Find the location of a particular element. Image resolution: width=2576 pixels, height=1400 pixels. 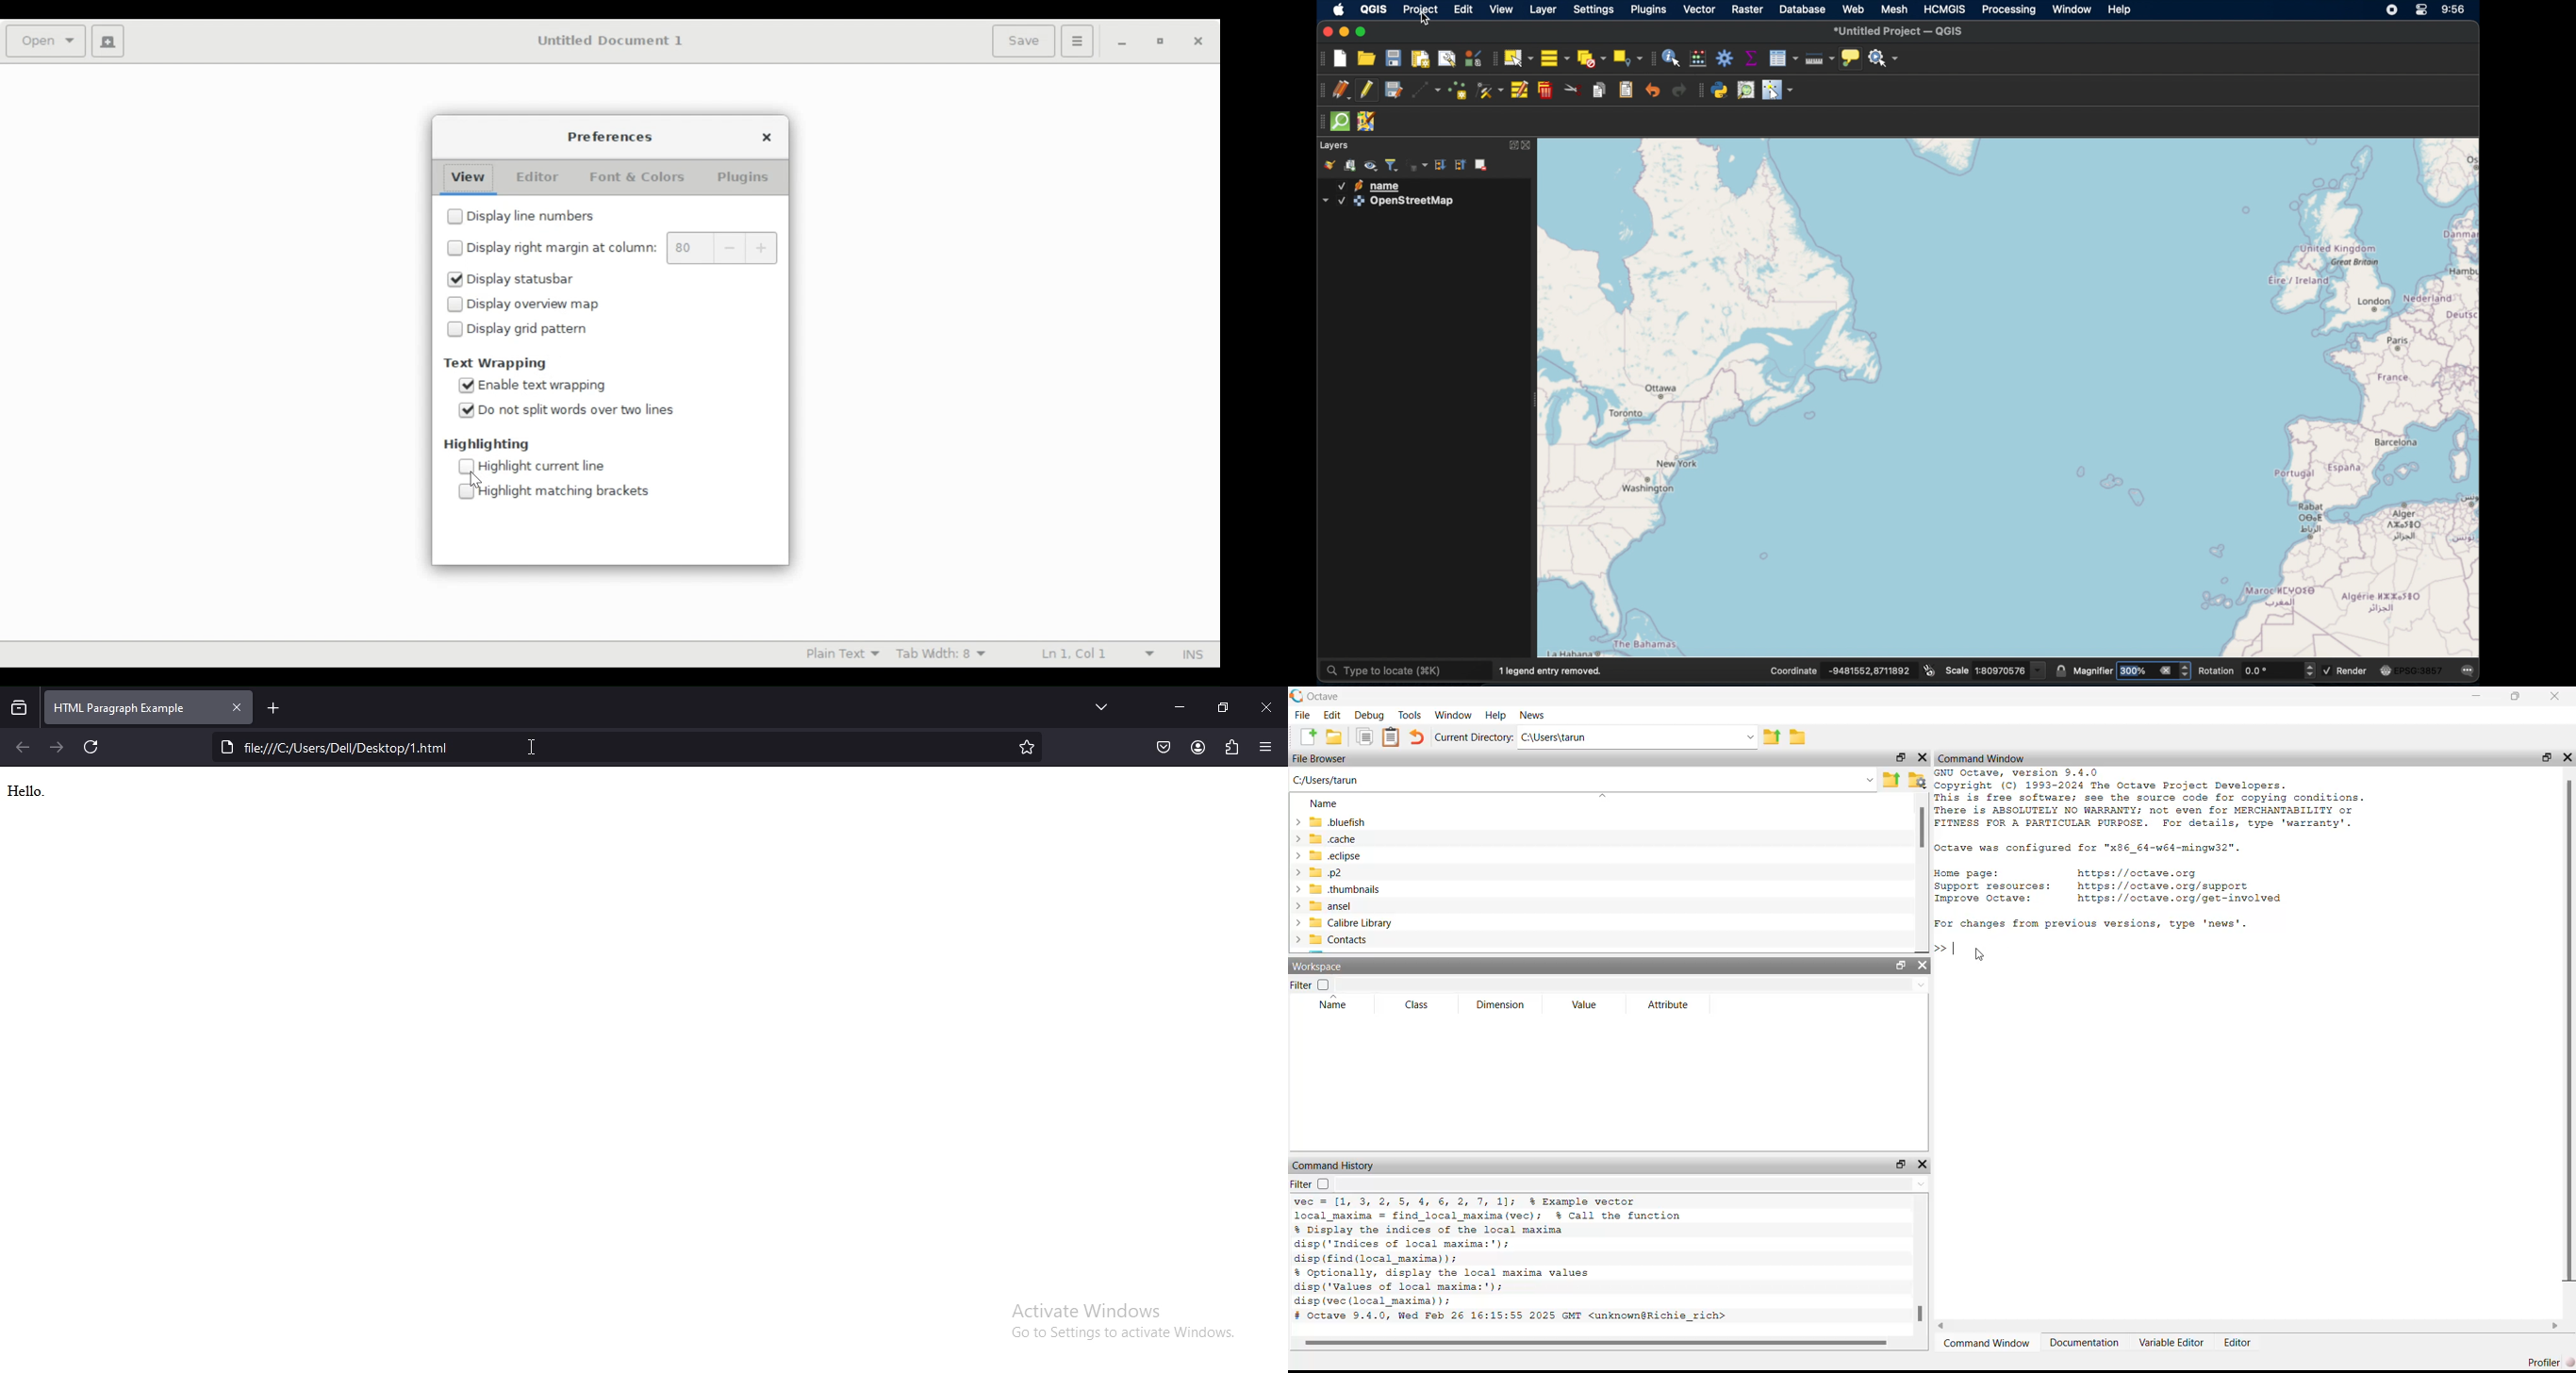

Enter directory name is located at coordinates (1750, 736).